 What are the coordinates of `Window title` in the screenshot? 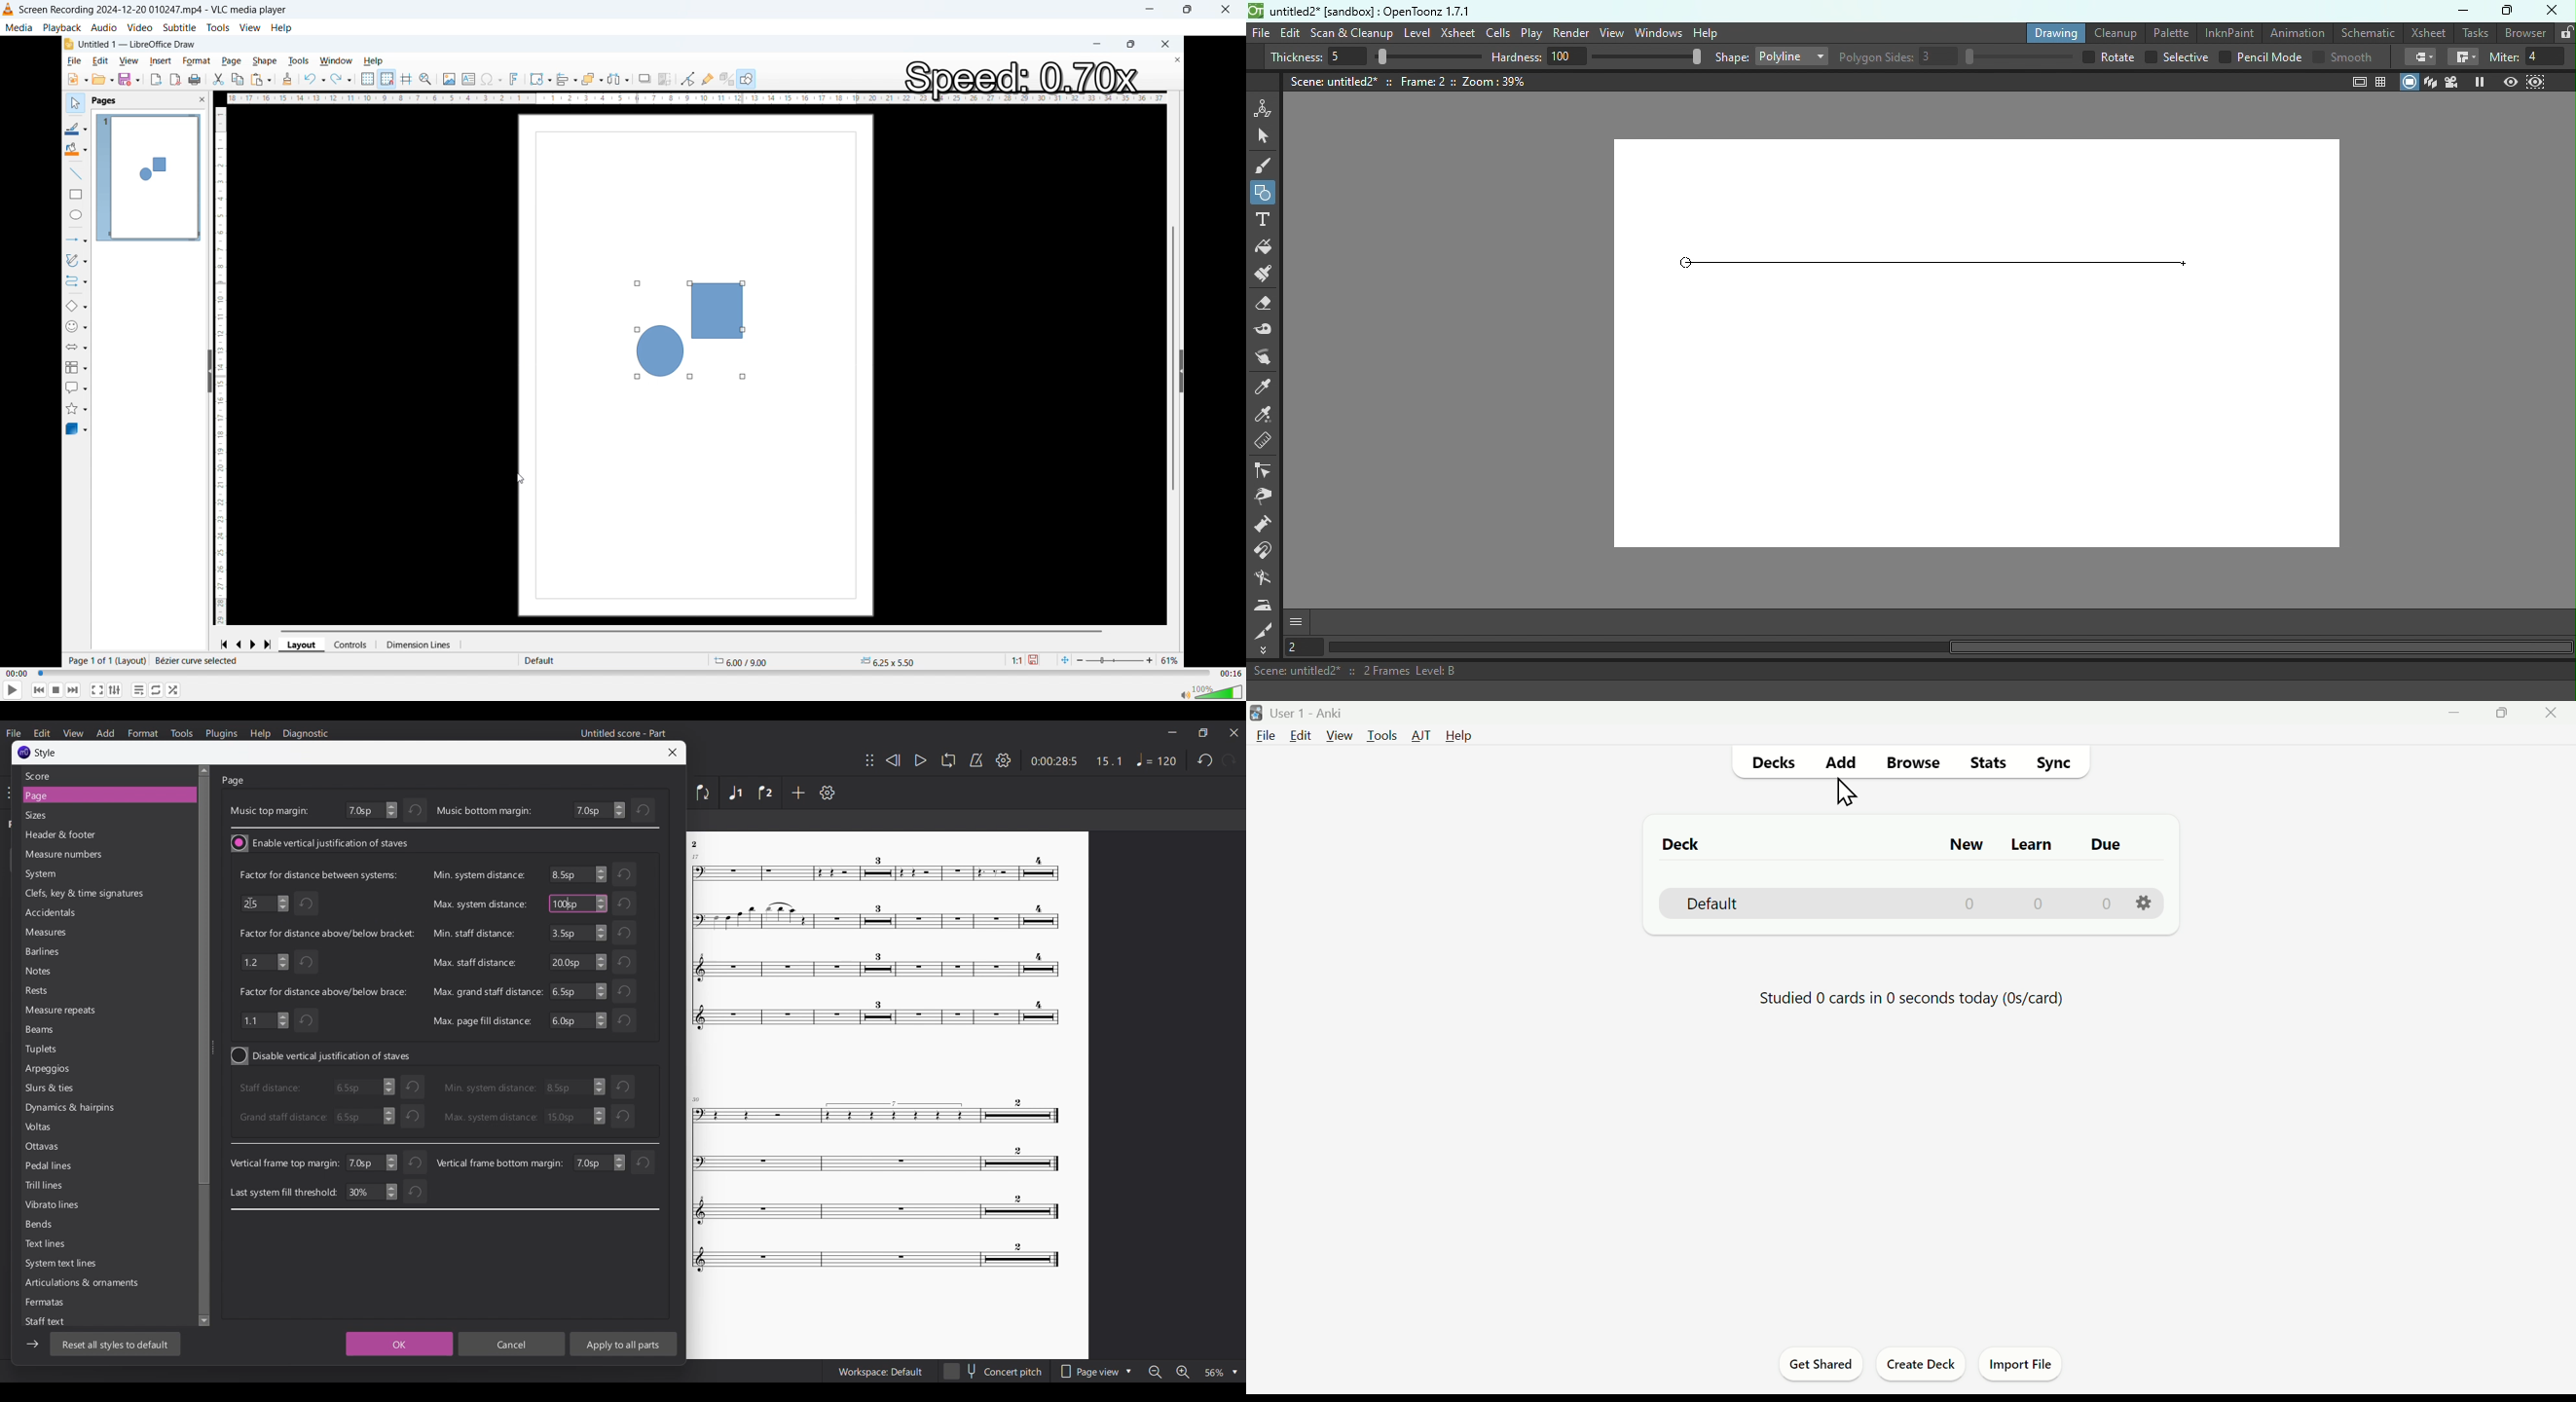 It's located at (35, 752).